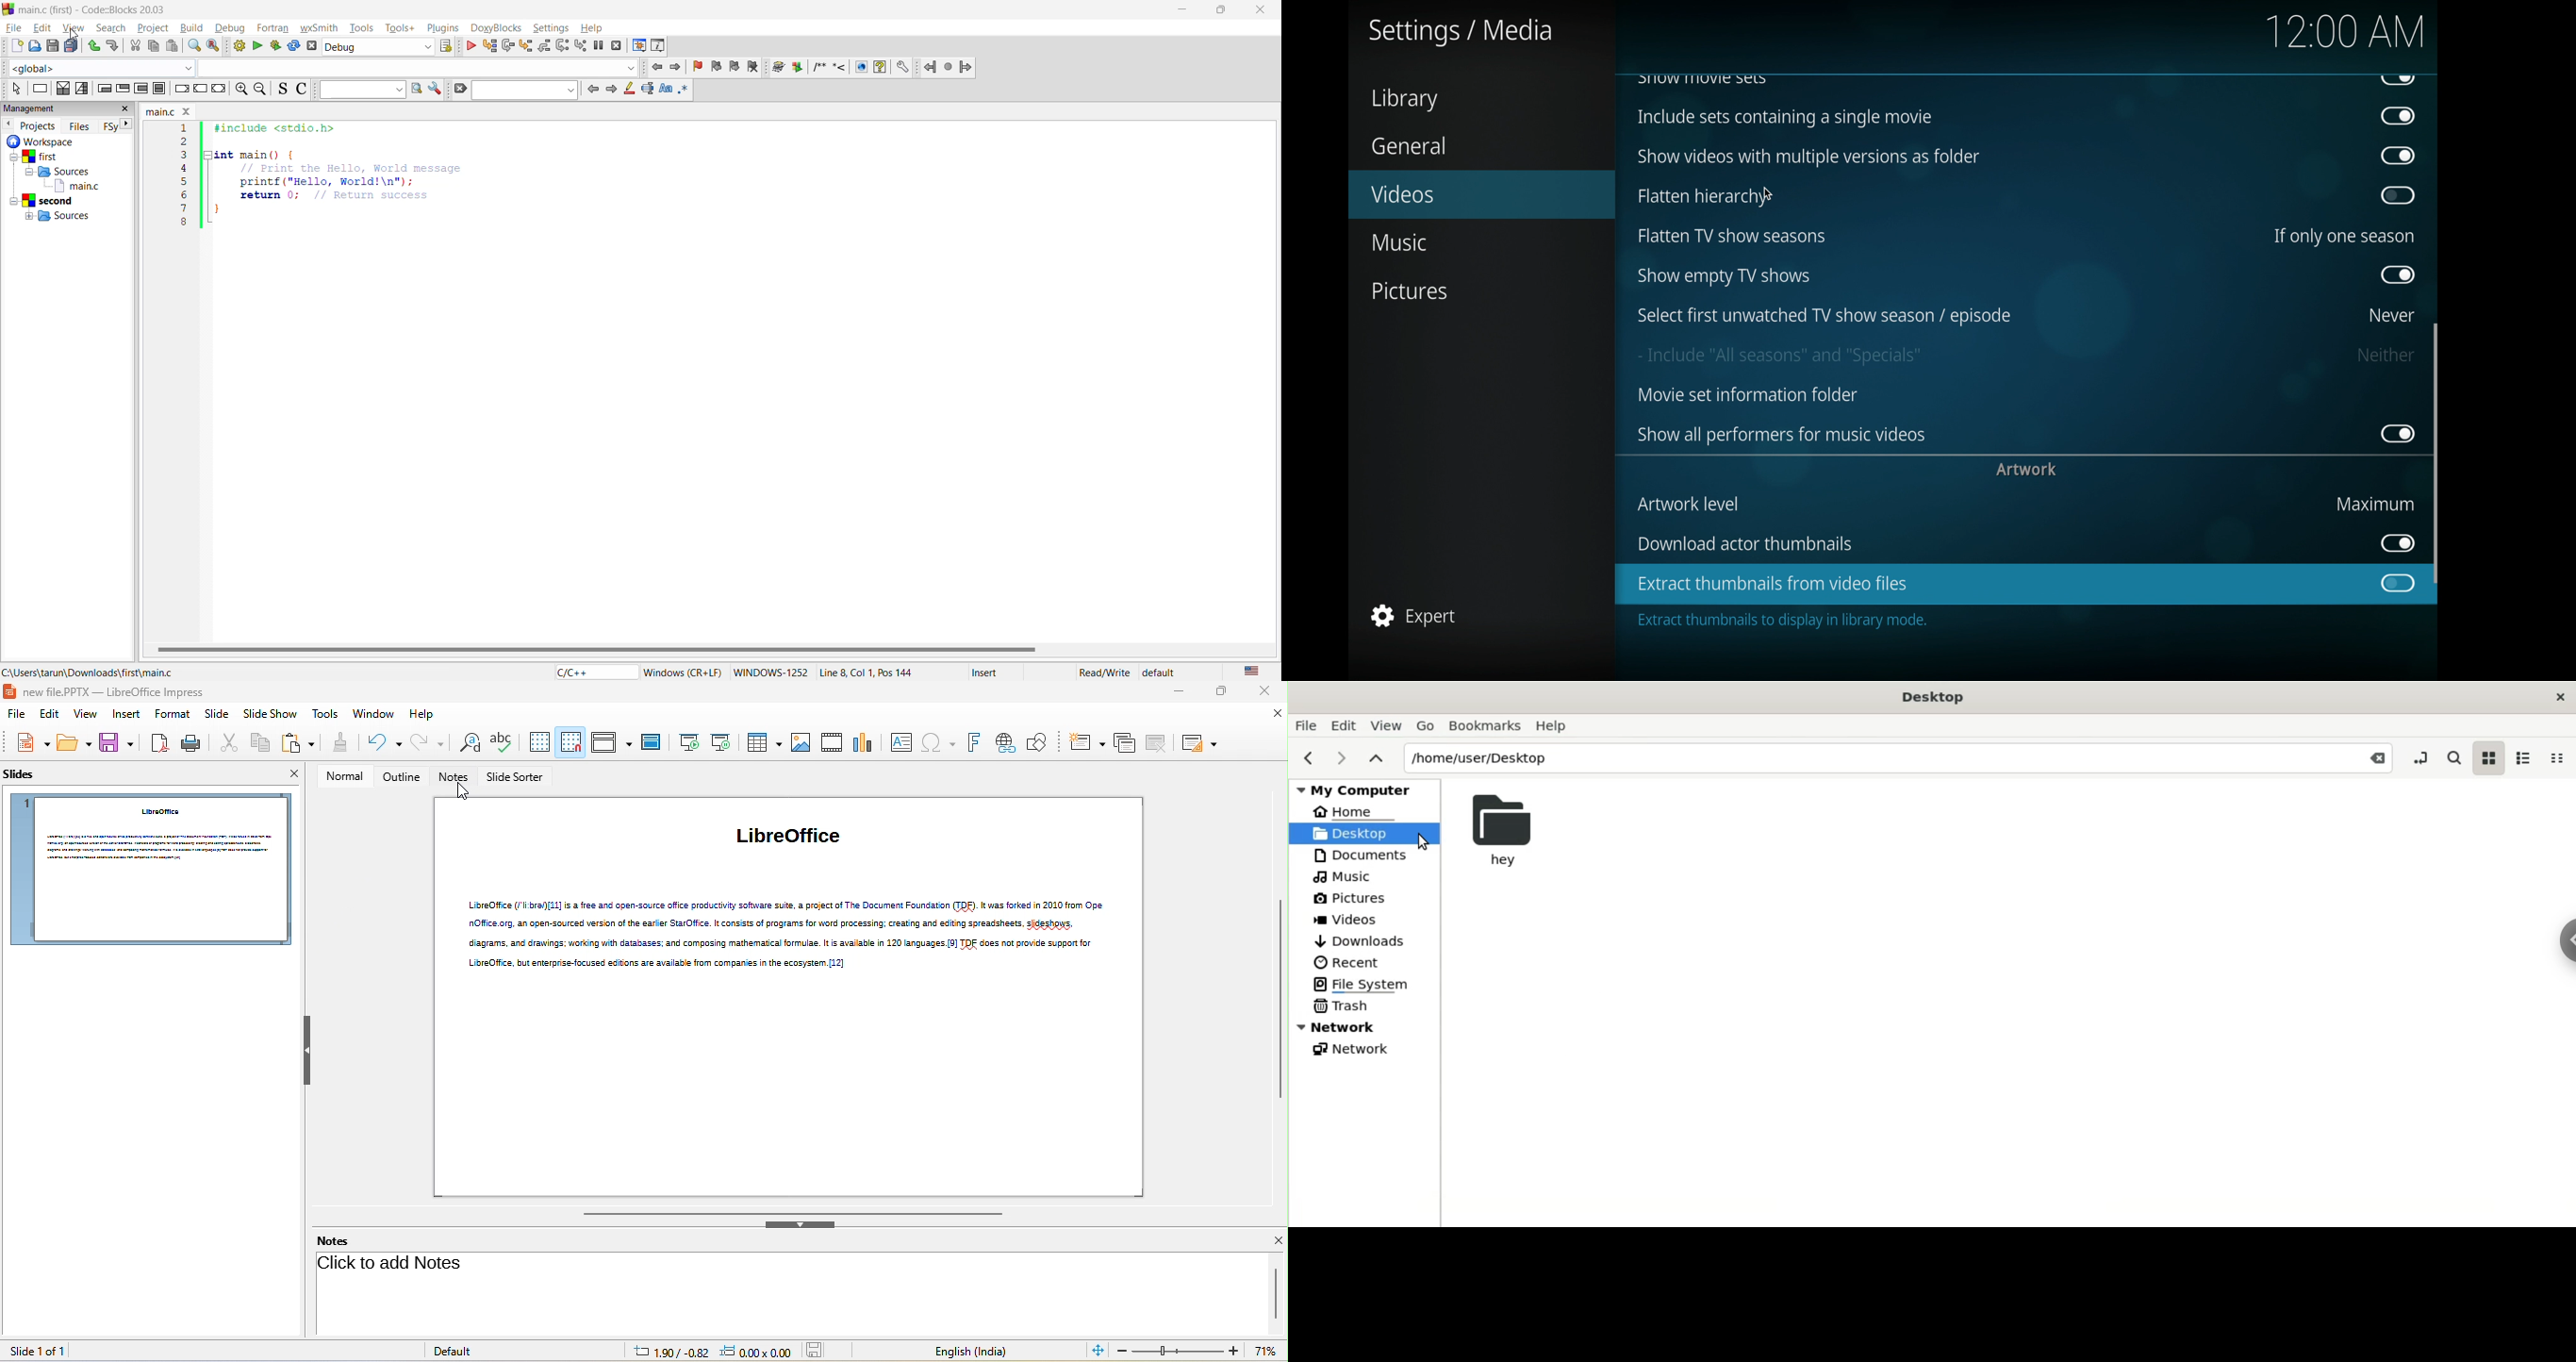 Image resolution: width=2576 pixels, height=1372 pixels. I want to click on toggle button, so click(2399, 434).